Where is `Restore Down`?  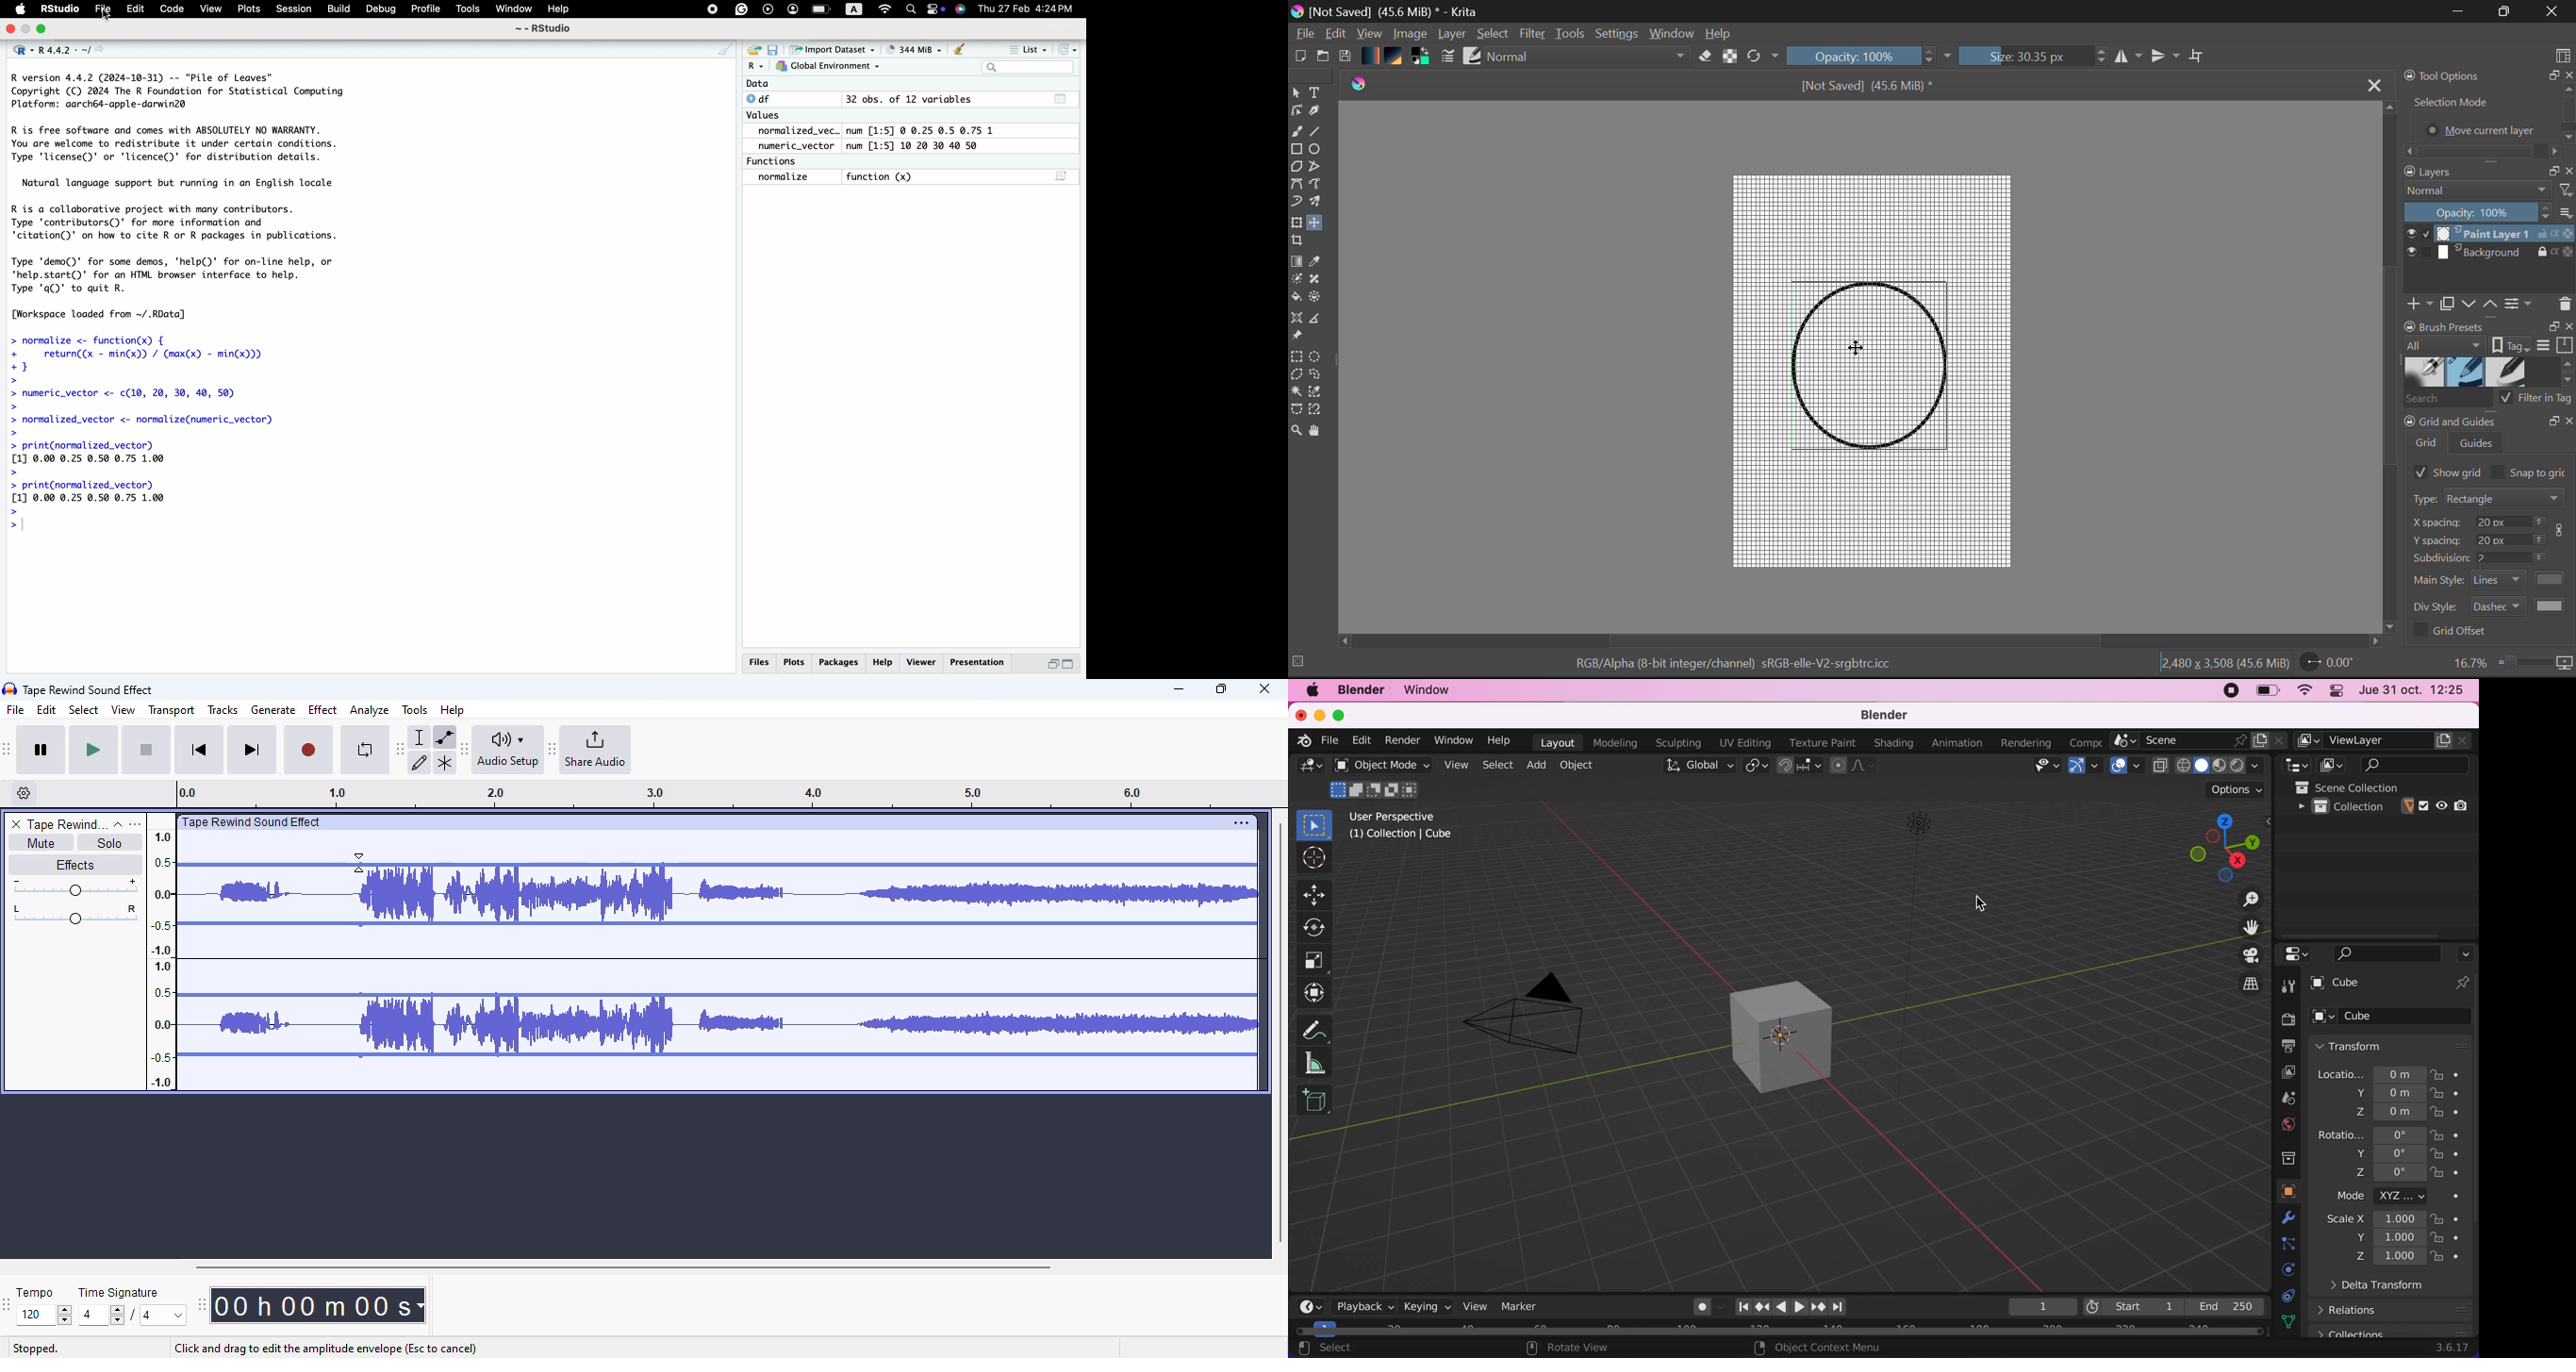
Restore Down is located at coordinates (2459, 12).